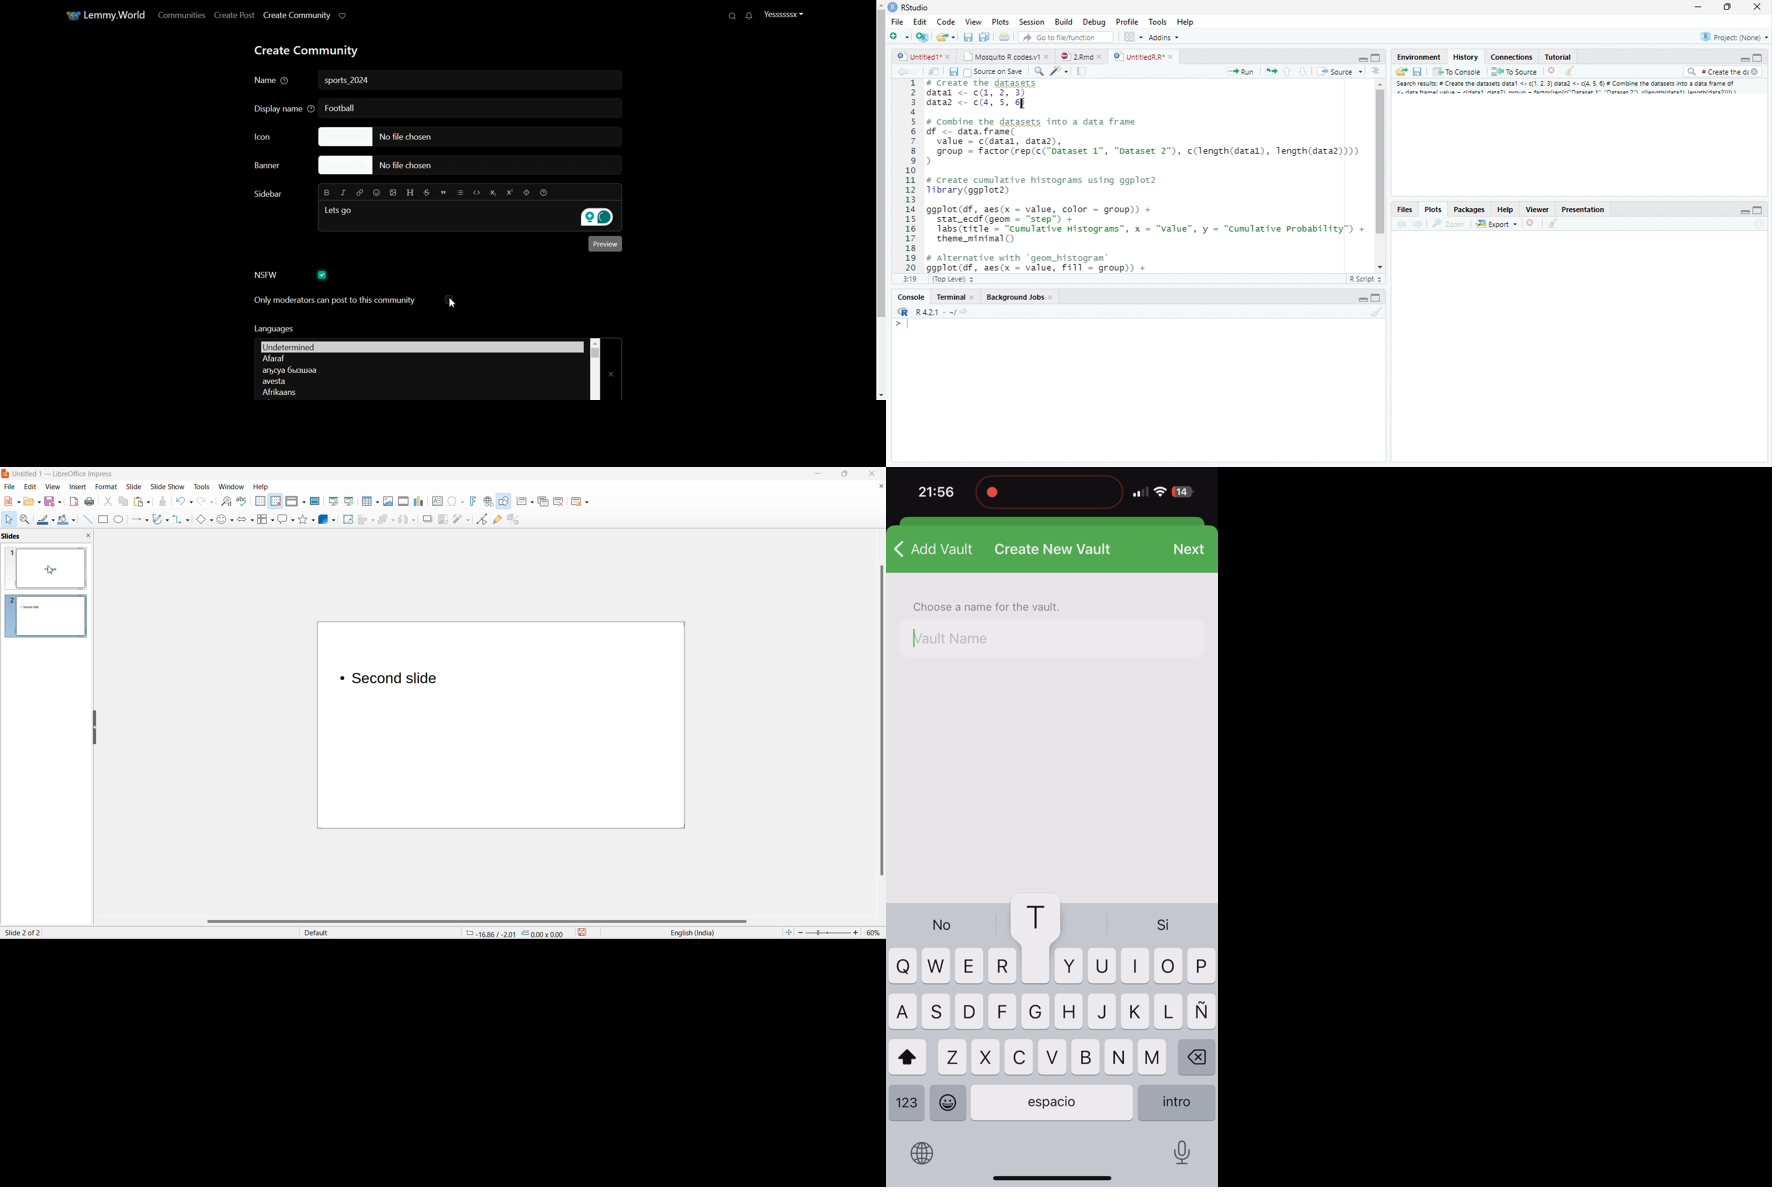 The height and width of the screenshot is (1204, 1792). Describe the element at coordinates (1727, 7) in the screenshot. I see `Maximize` at that location.